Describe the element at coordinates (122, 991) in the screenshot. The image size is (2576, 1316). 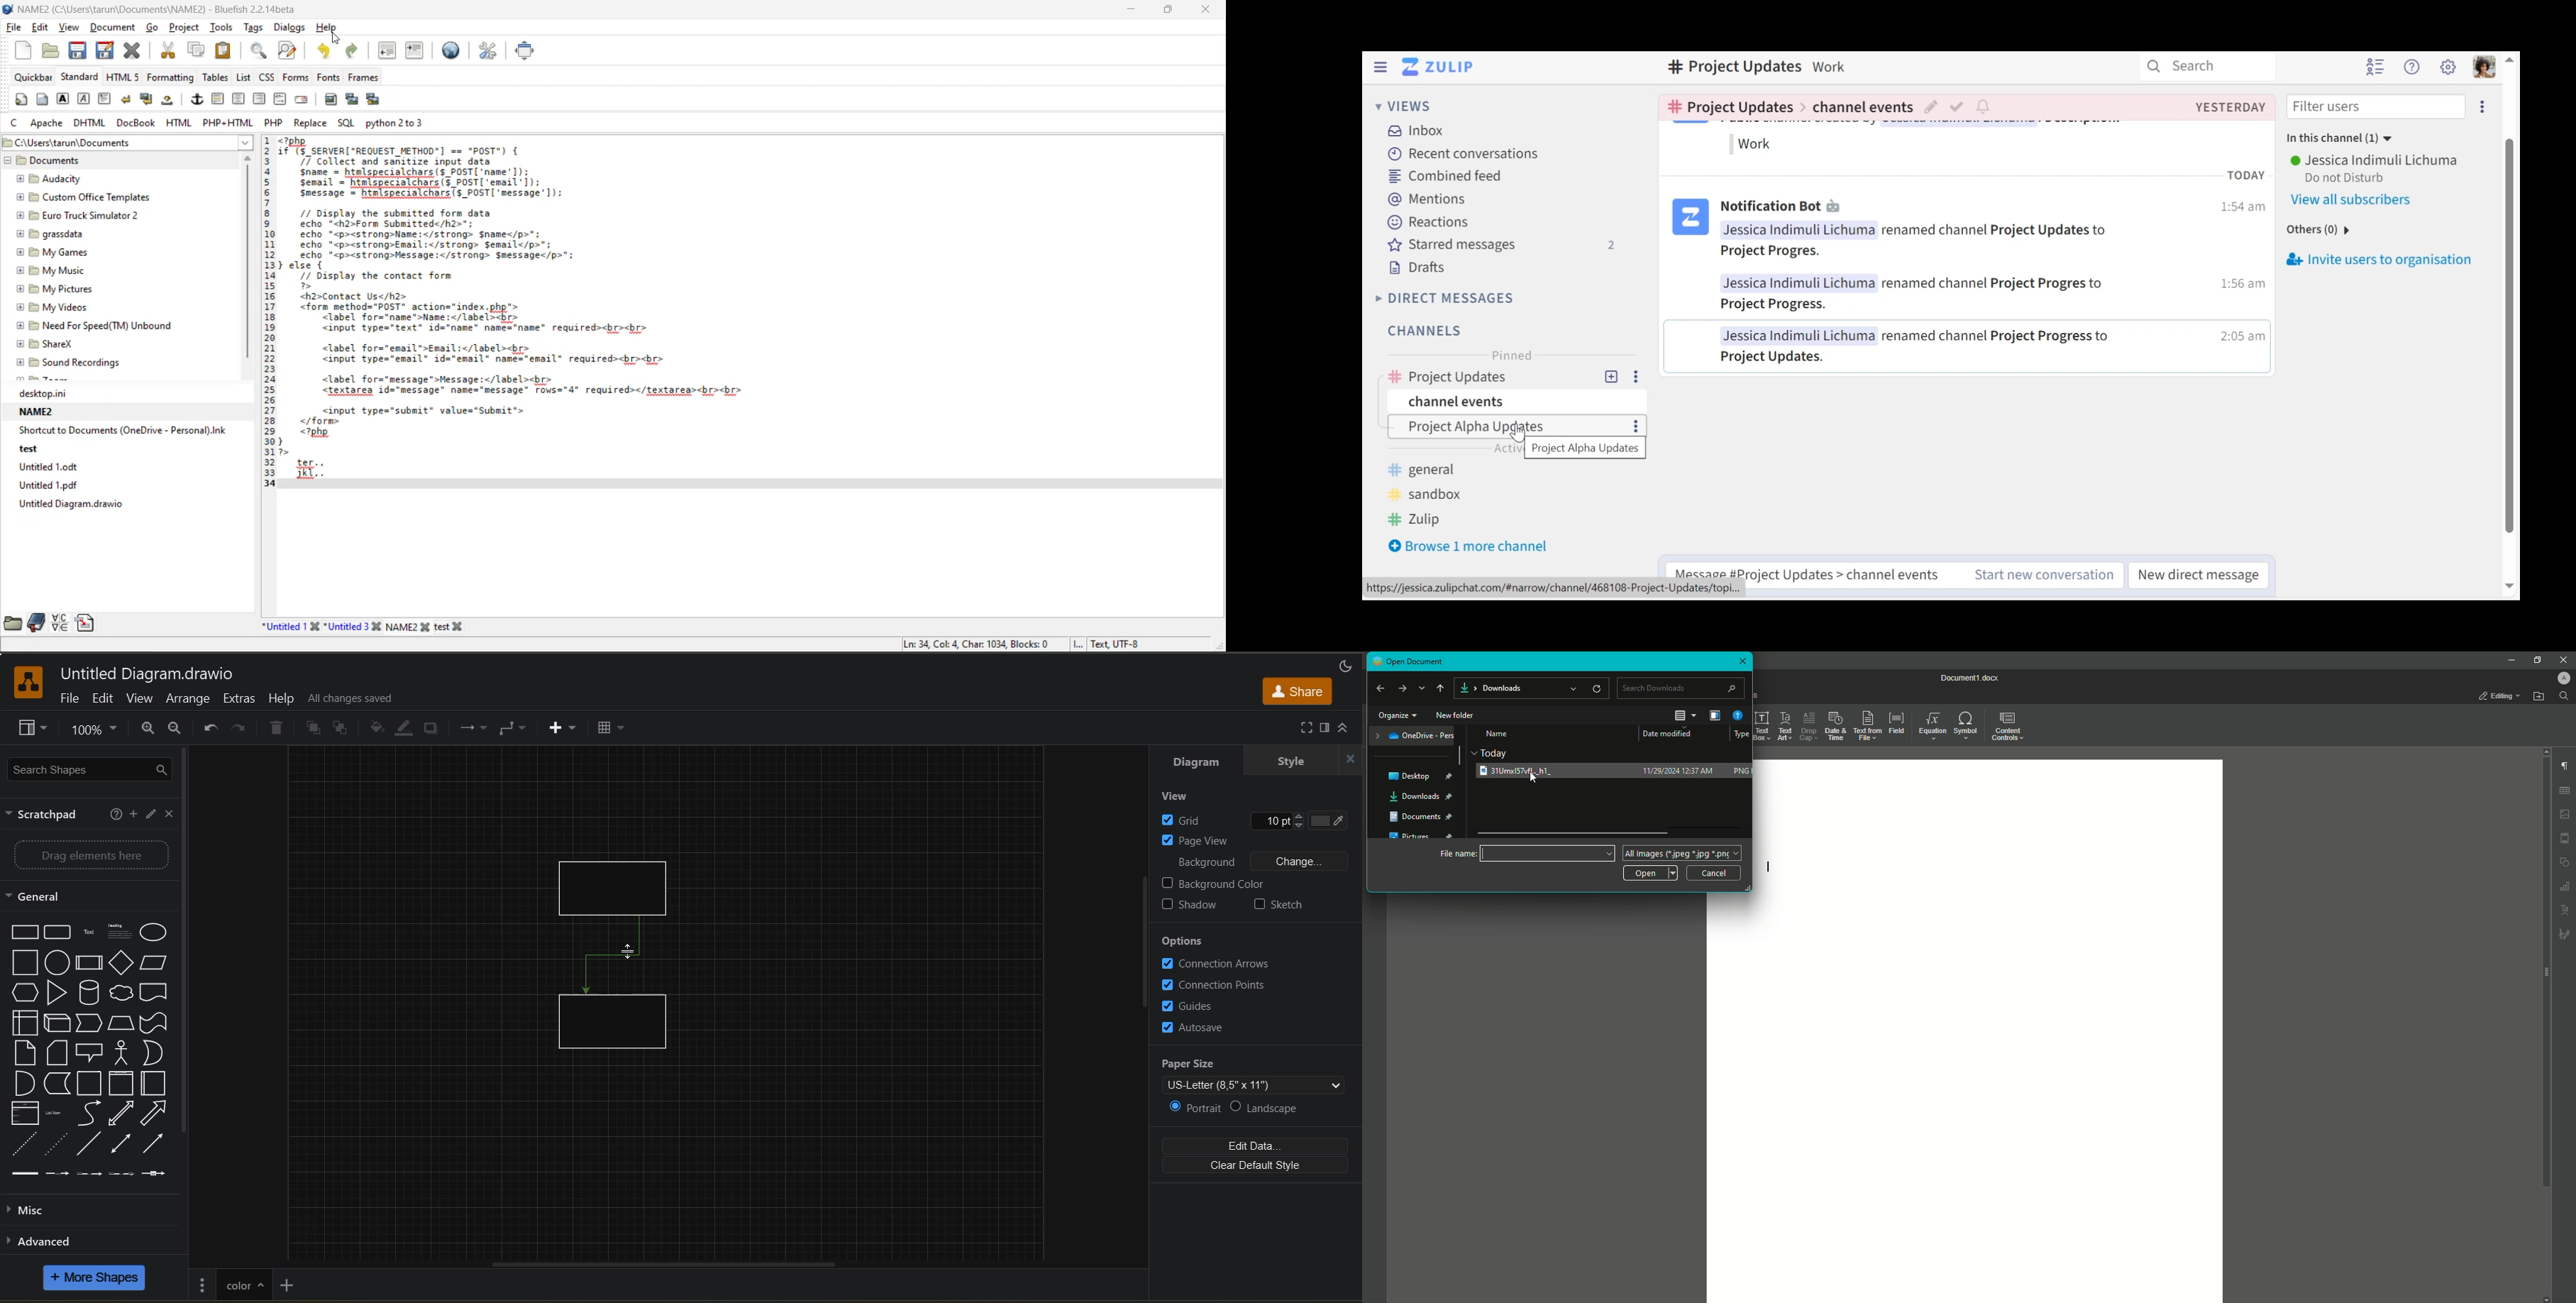
I see `Cloud` at that location.